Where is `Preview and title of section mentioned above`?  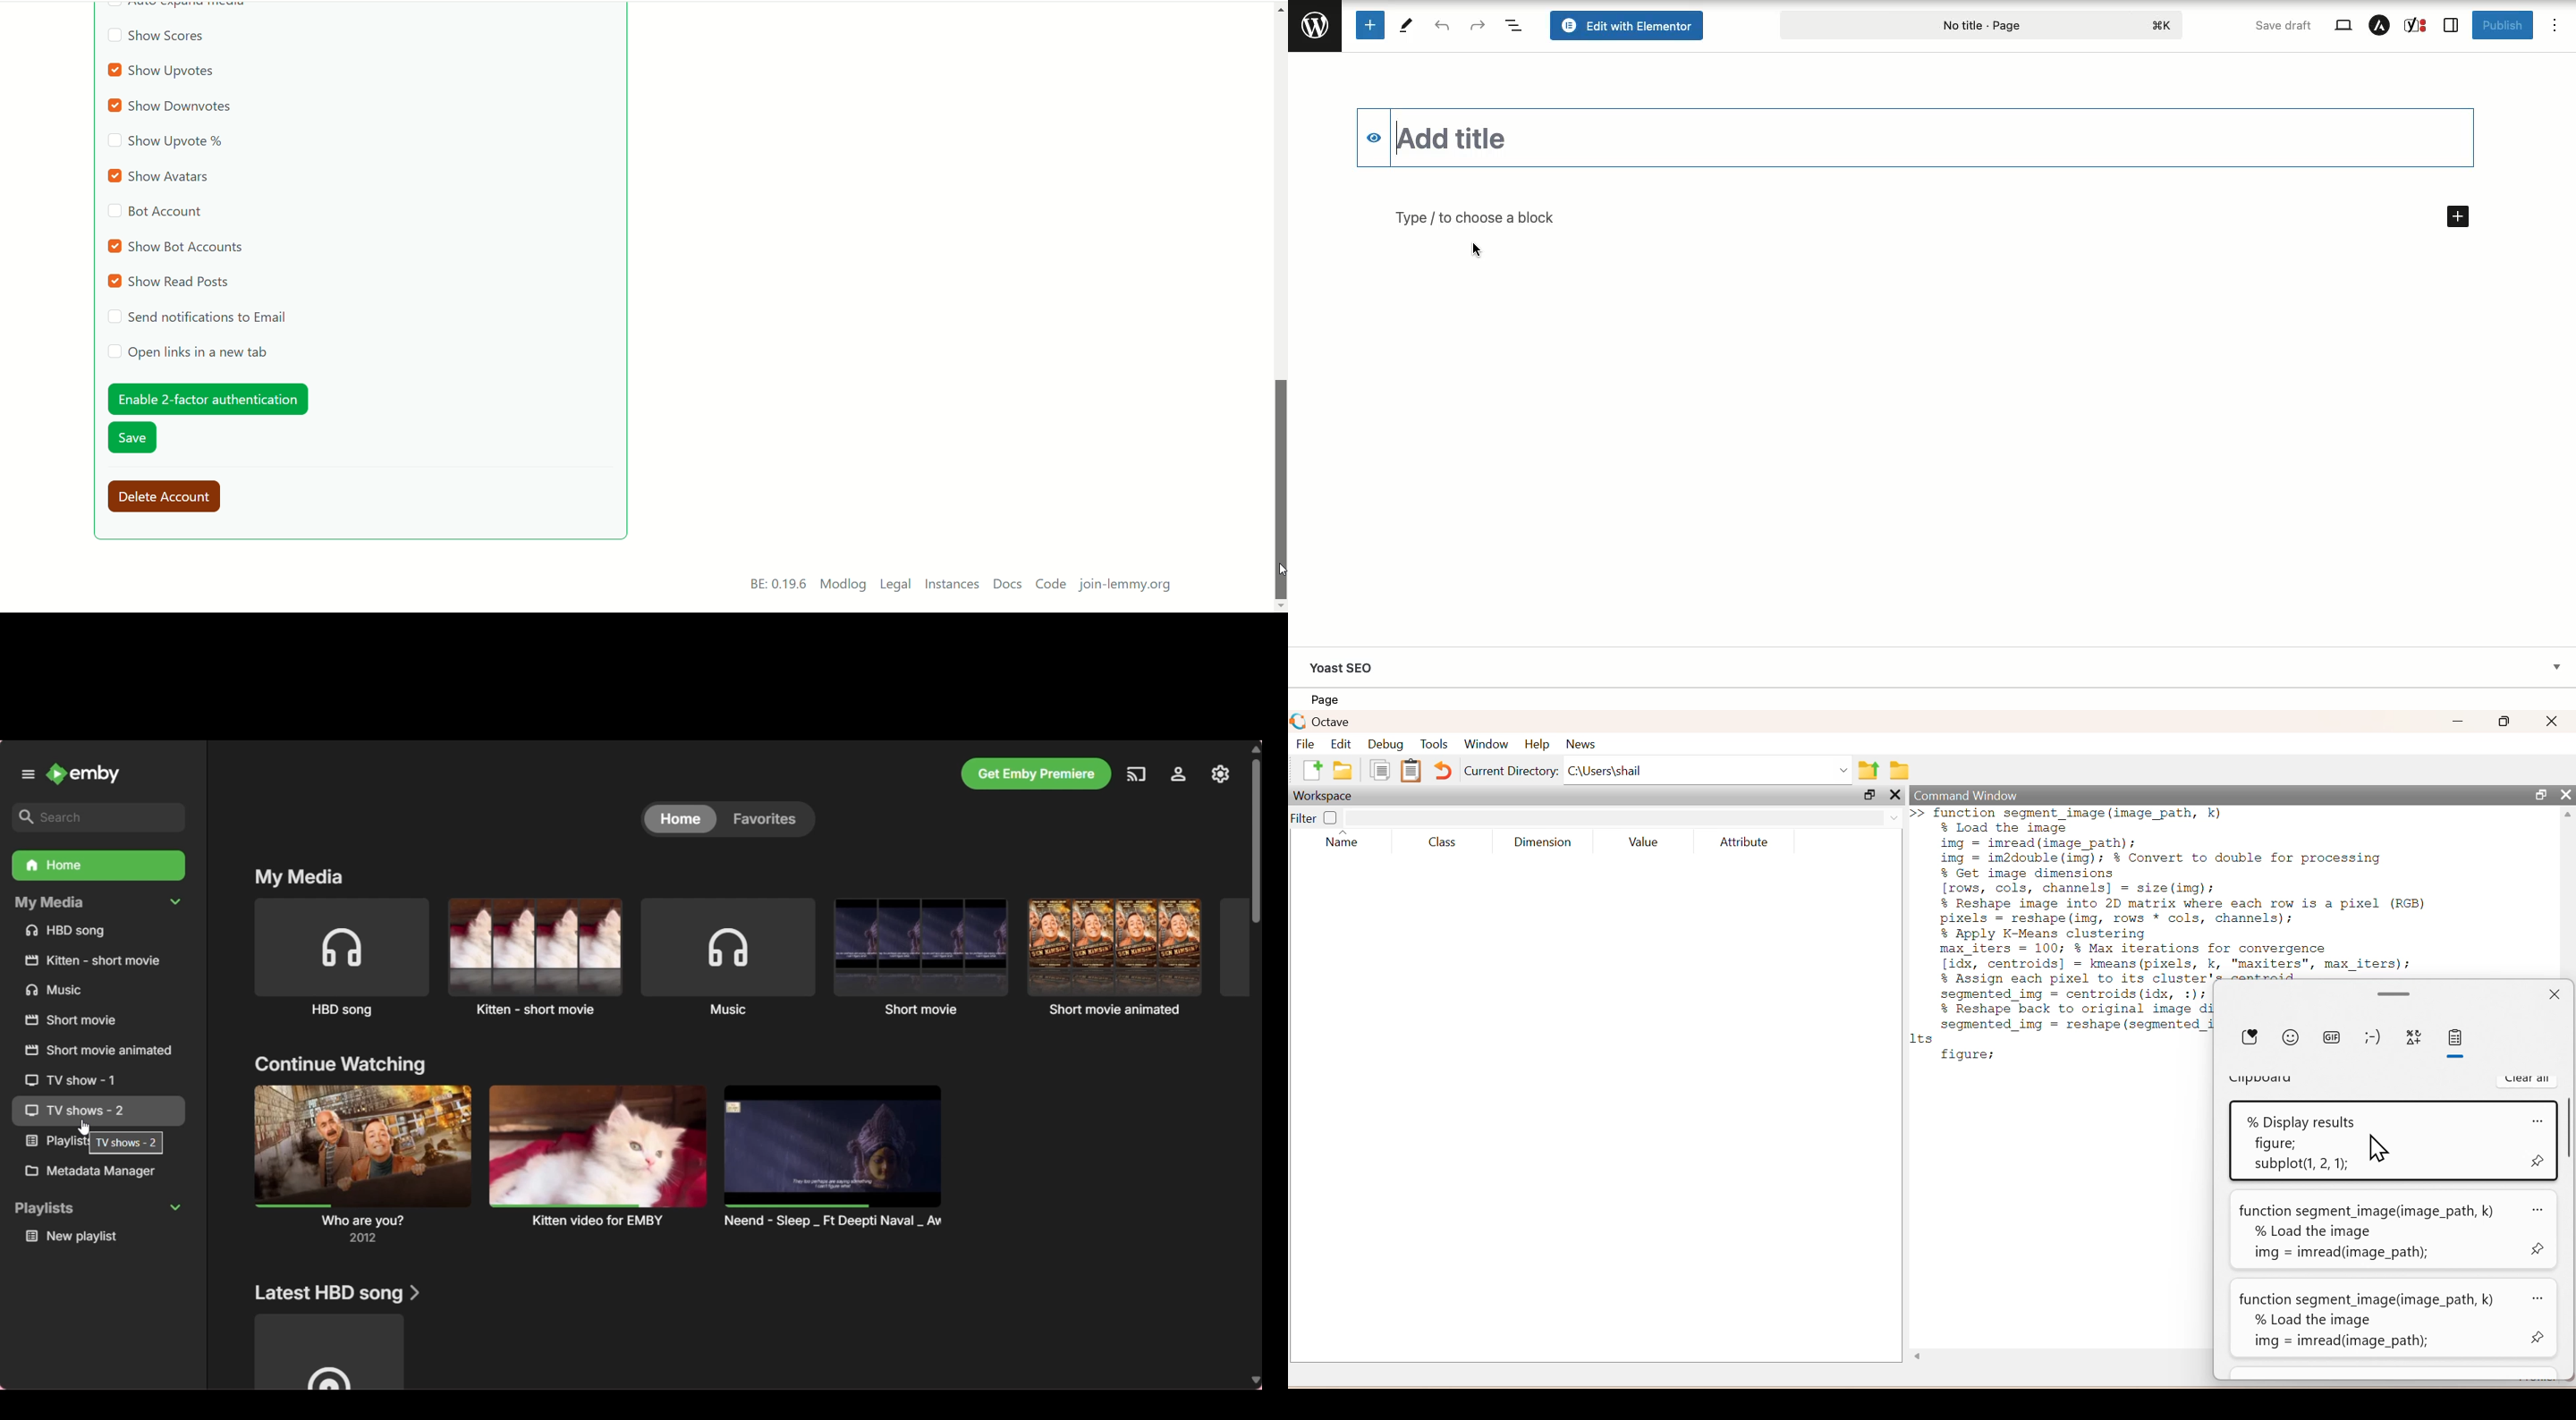
Preview and title of section mentioned above is located at coordinates (363, 1163).